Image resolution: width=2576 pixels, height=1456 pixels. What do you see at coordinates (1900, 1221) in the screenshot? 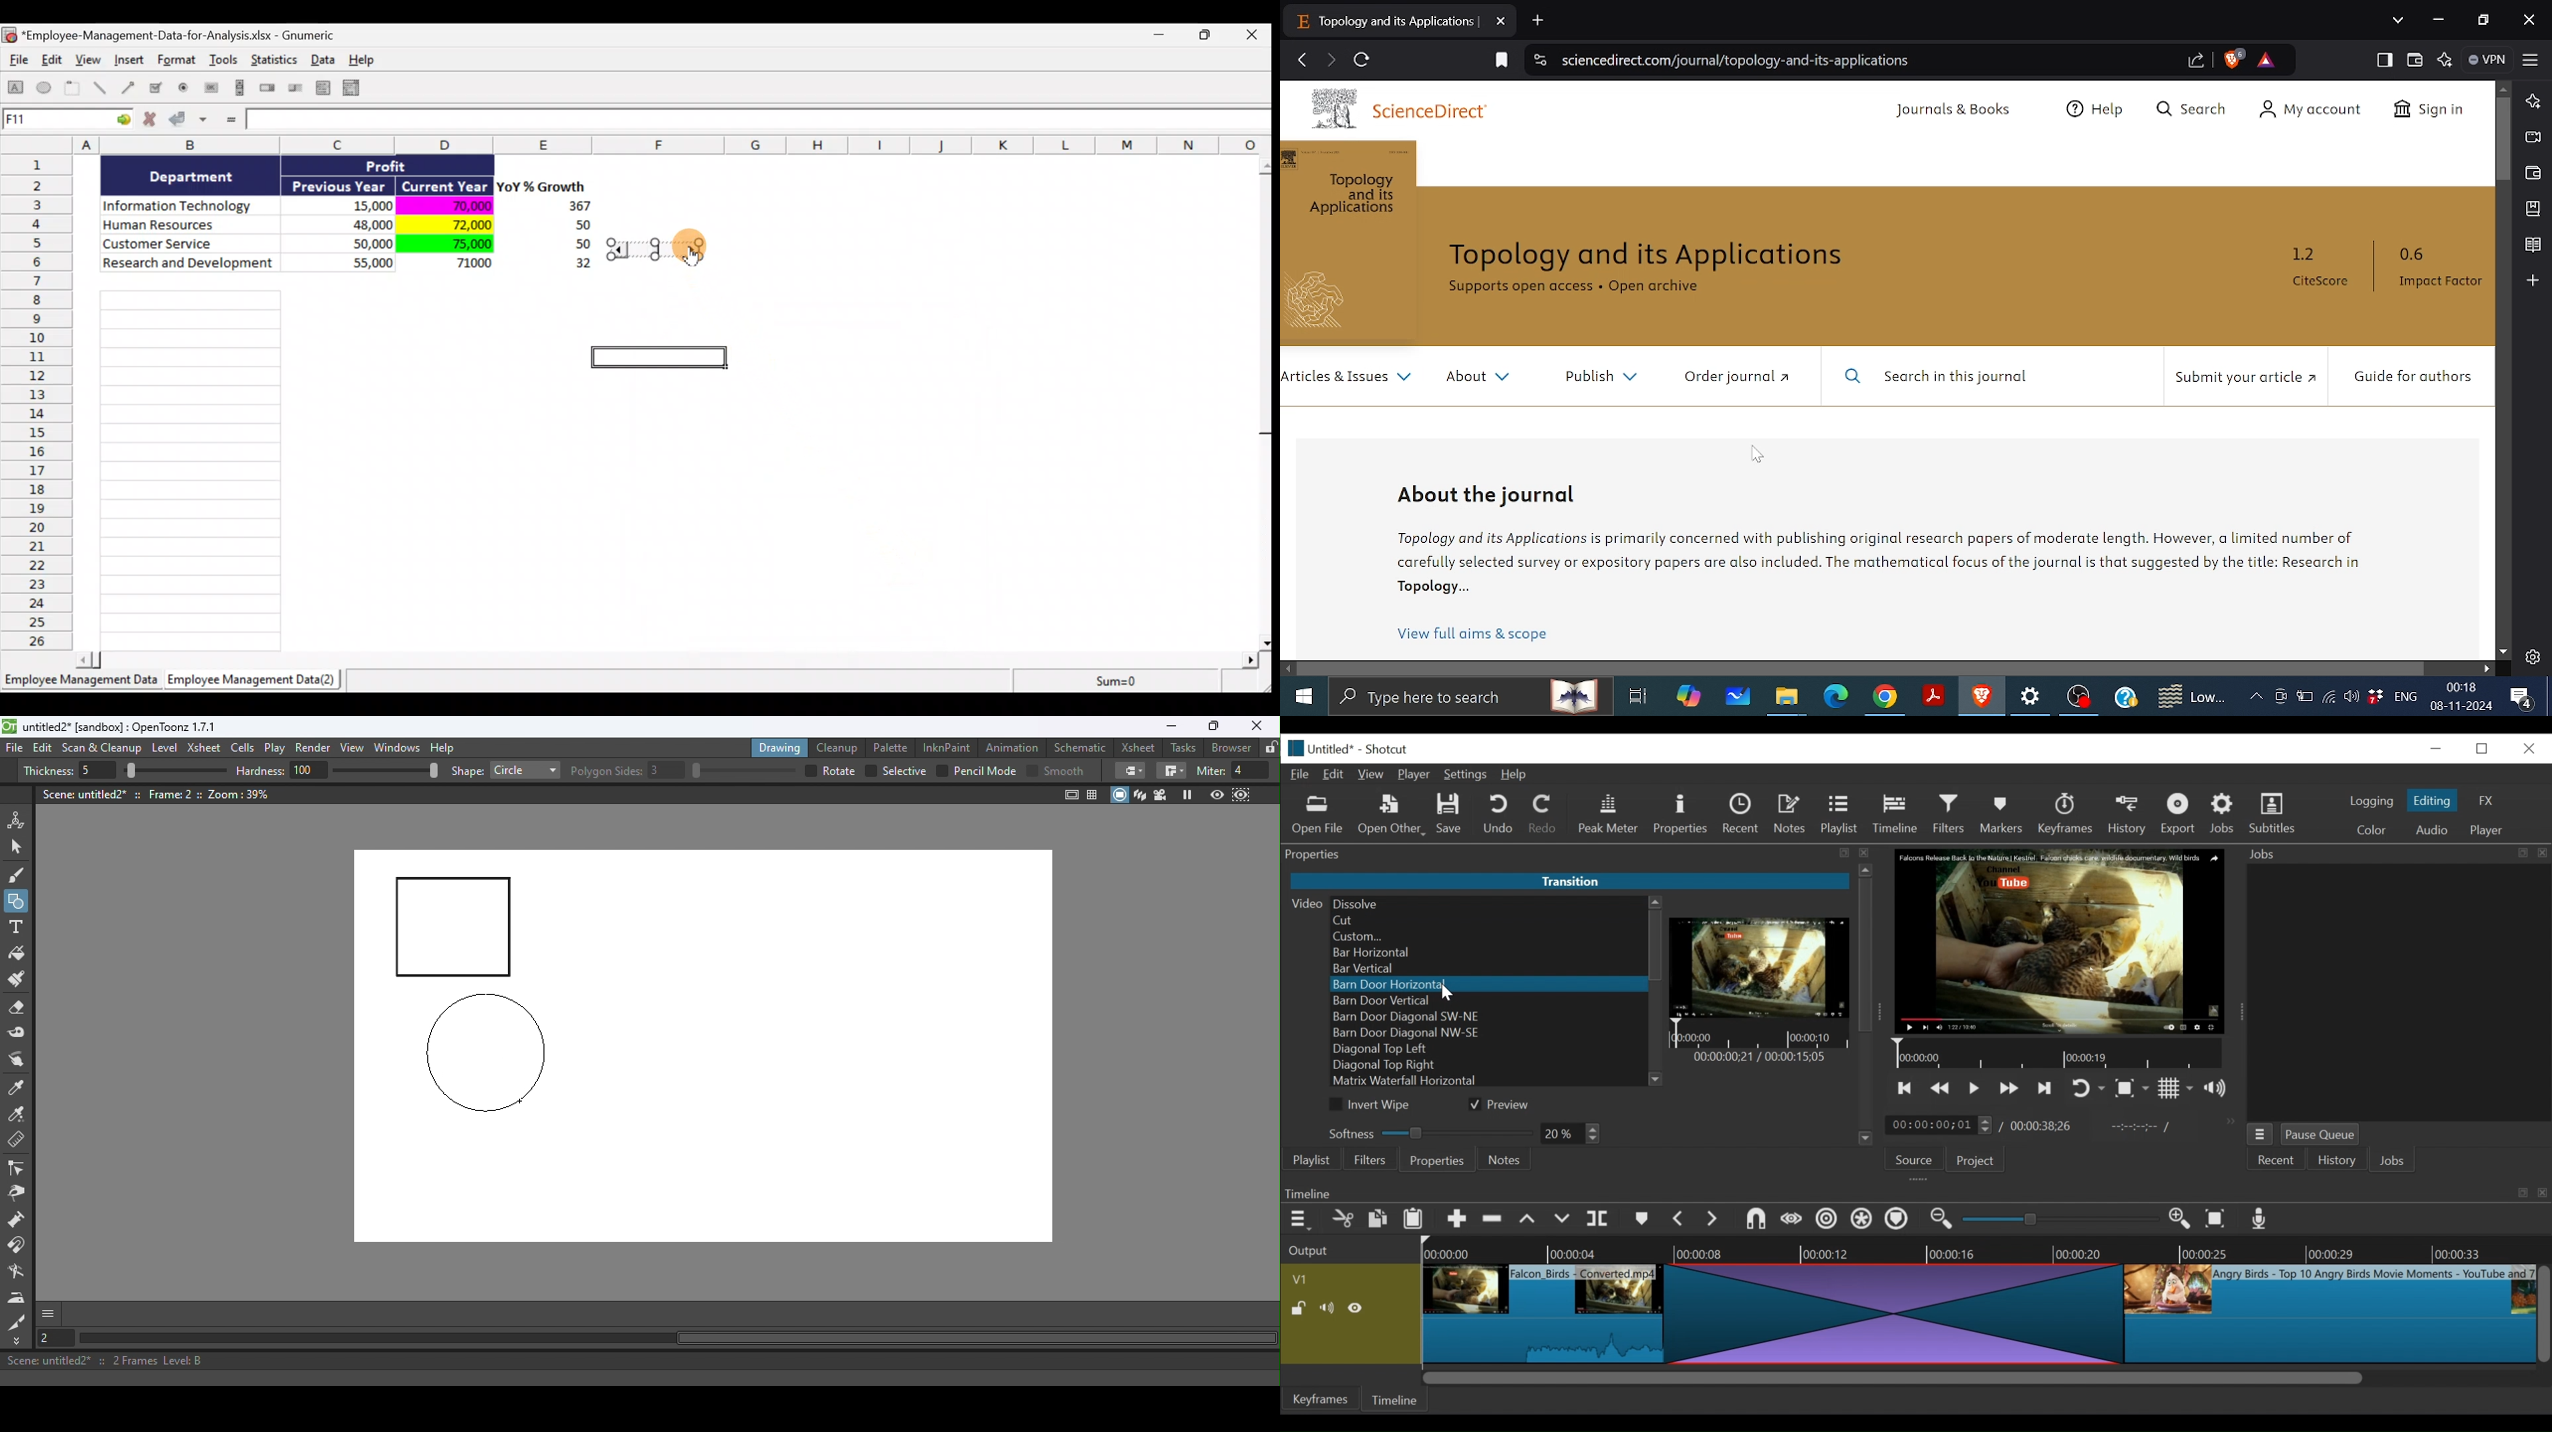
I see `Ripple markers` at bounding box center [1900, 1221].